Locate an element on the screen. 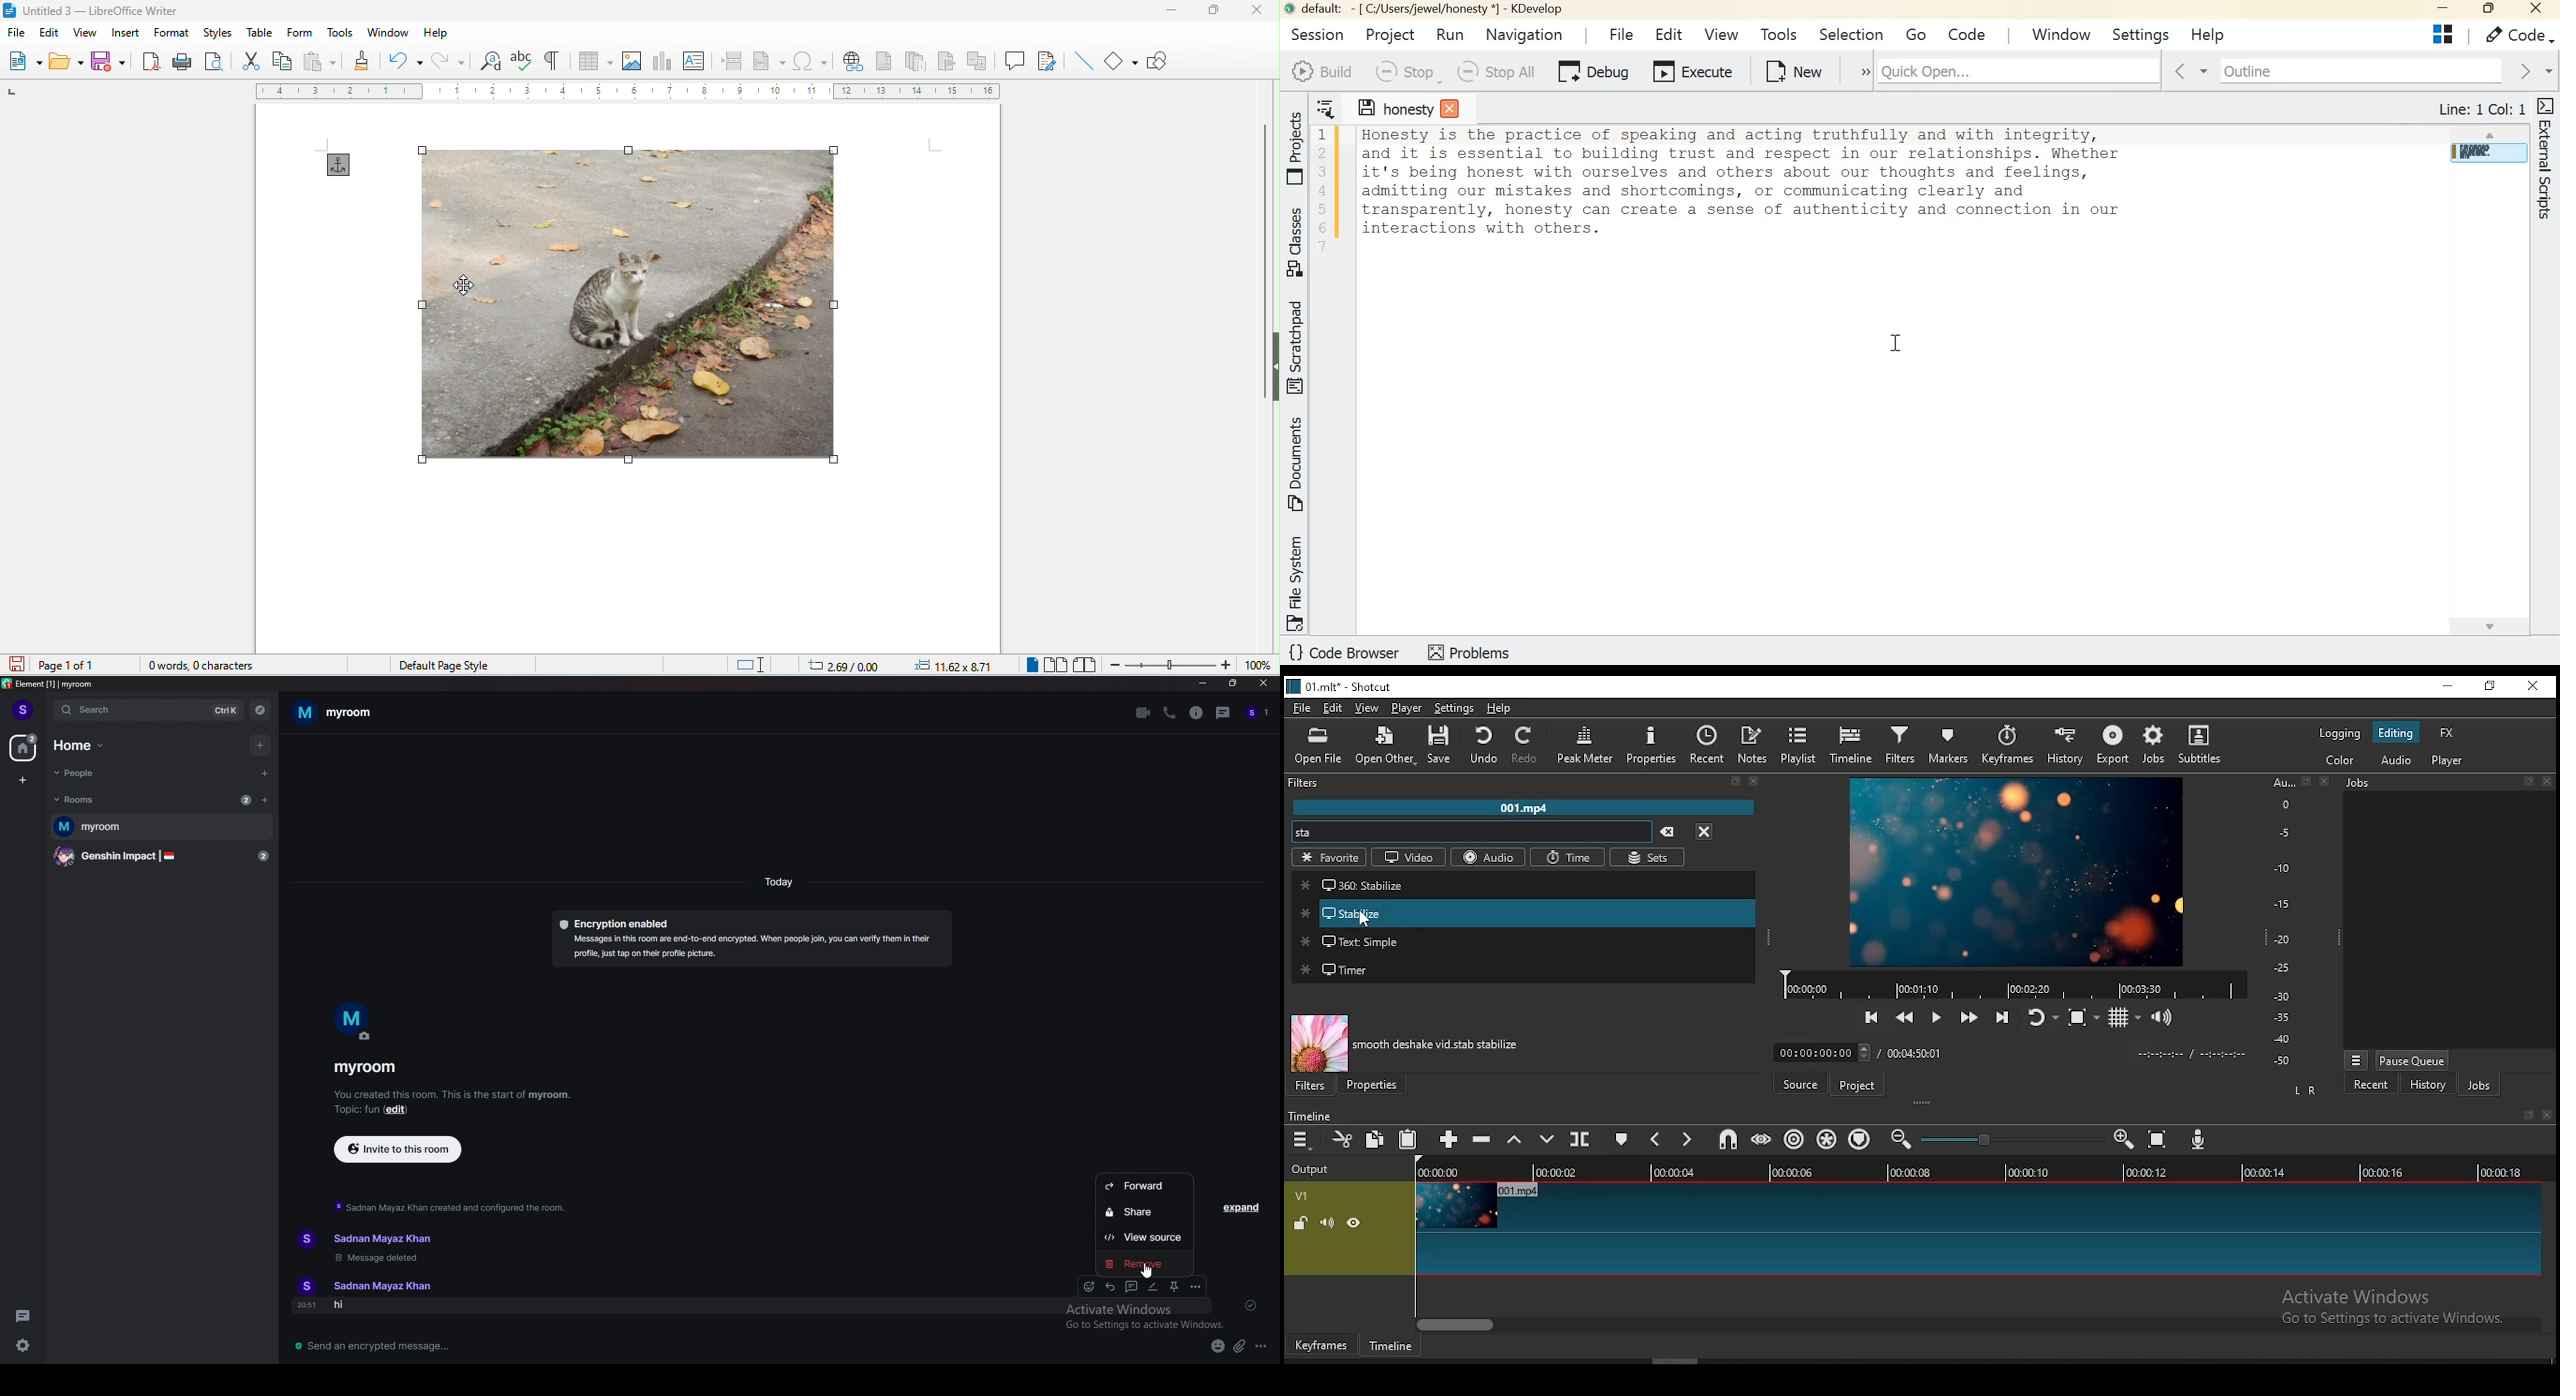 This screenshot has height=1400, width=2576. history is located at coordinates (2067, 745).